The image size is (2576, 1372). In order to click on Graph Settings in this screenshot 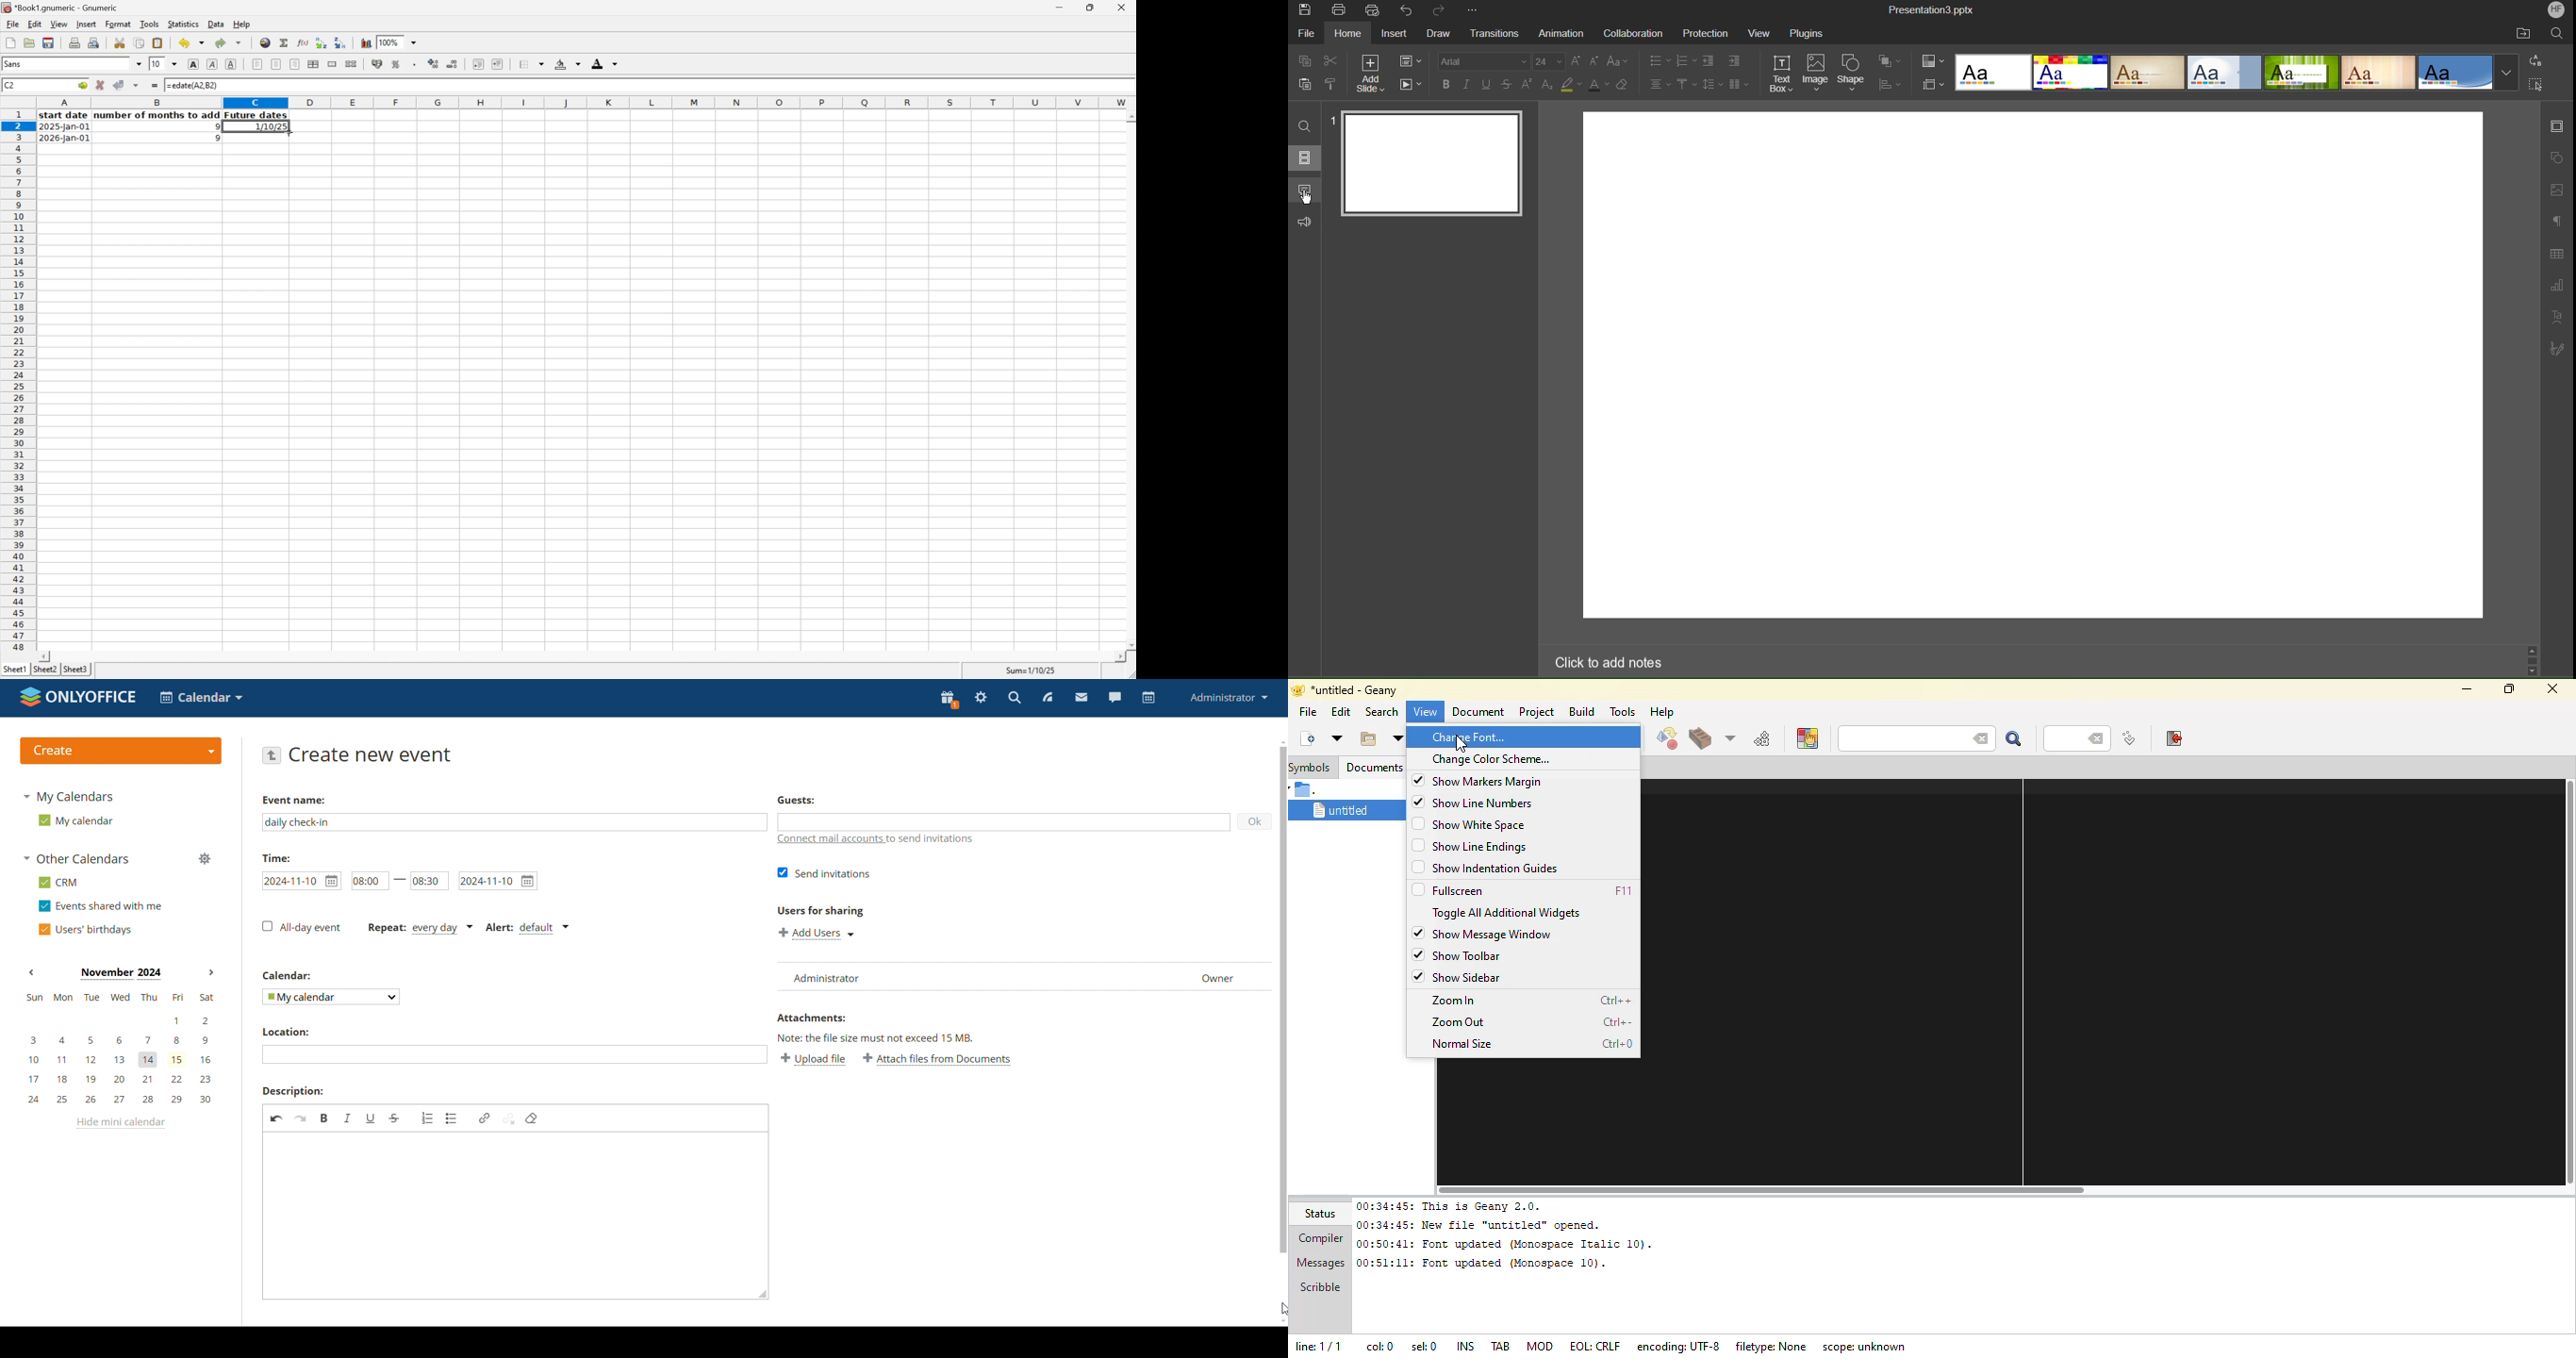, I will do `click(2557, 287)`.